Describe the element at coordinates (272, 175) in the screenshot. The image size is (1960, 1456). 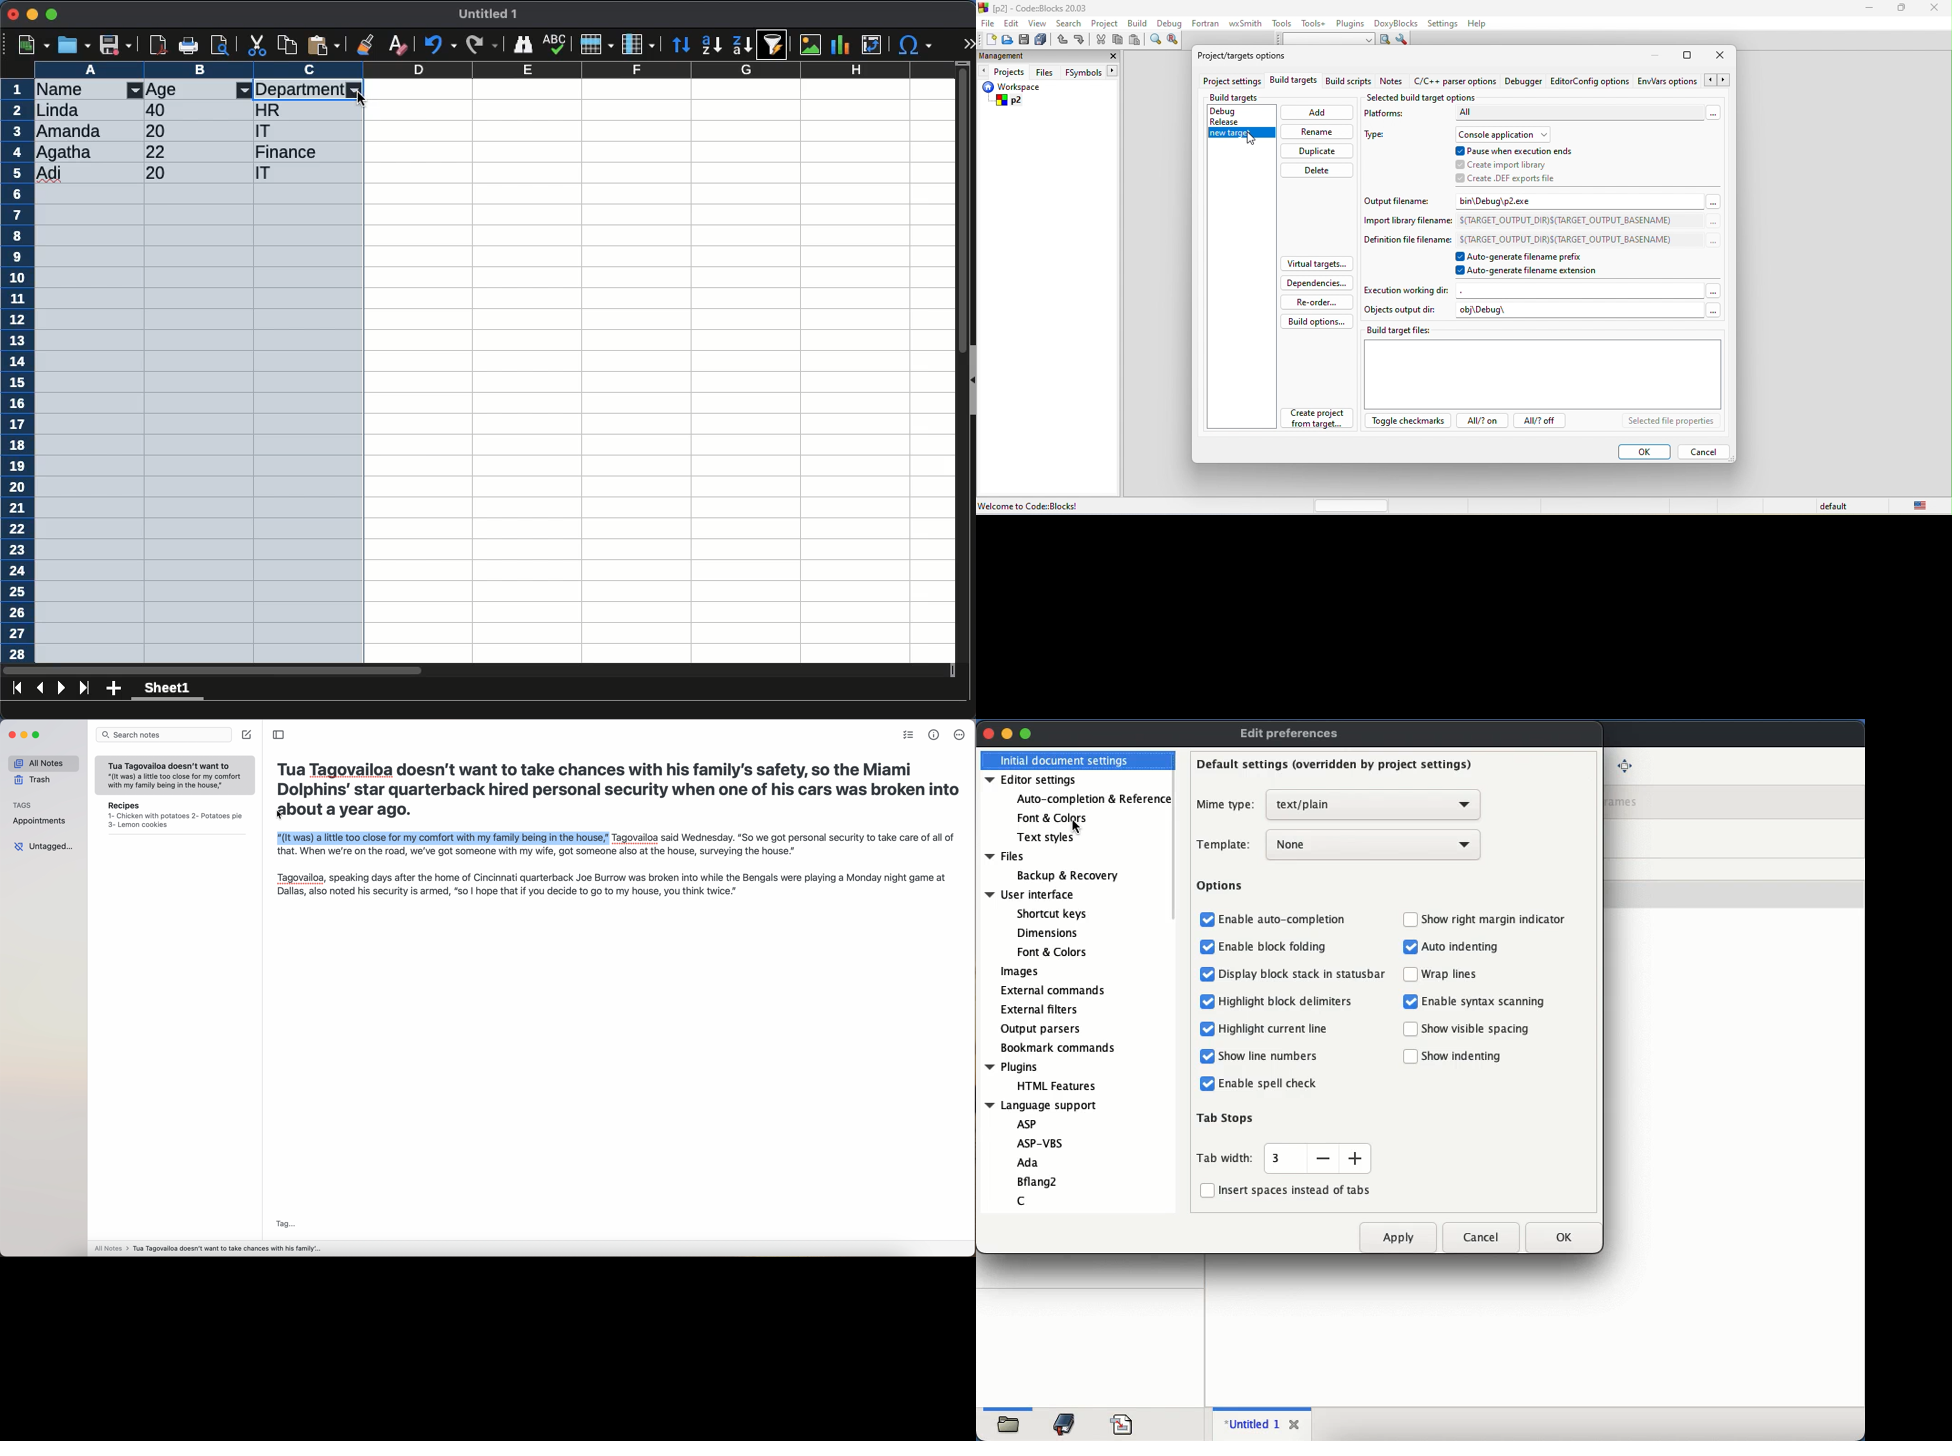
I see `it` at that location.